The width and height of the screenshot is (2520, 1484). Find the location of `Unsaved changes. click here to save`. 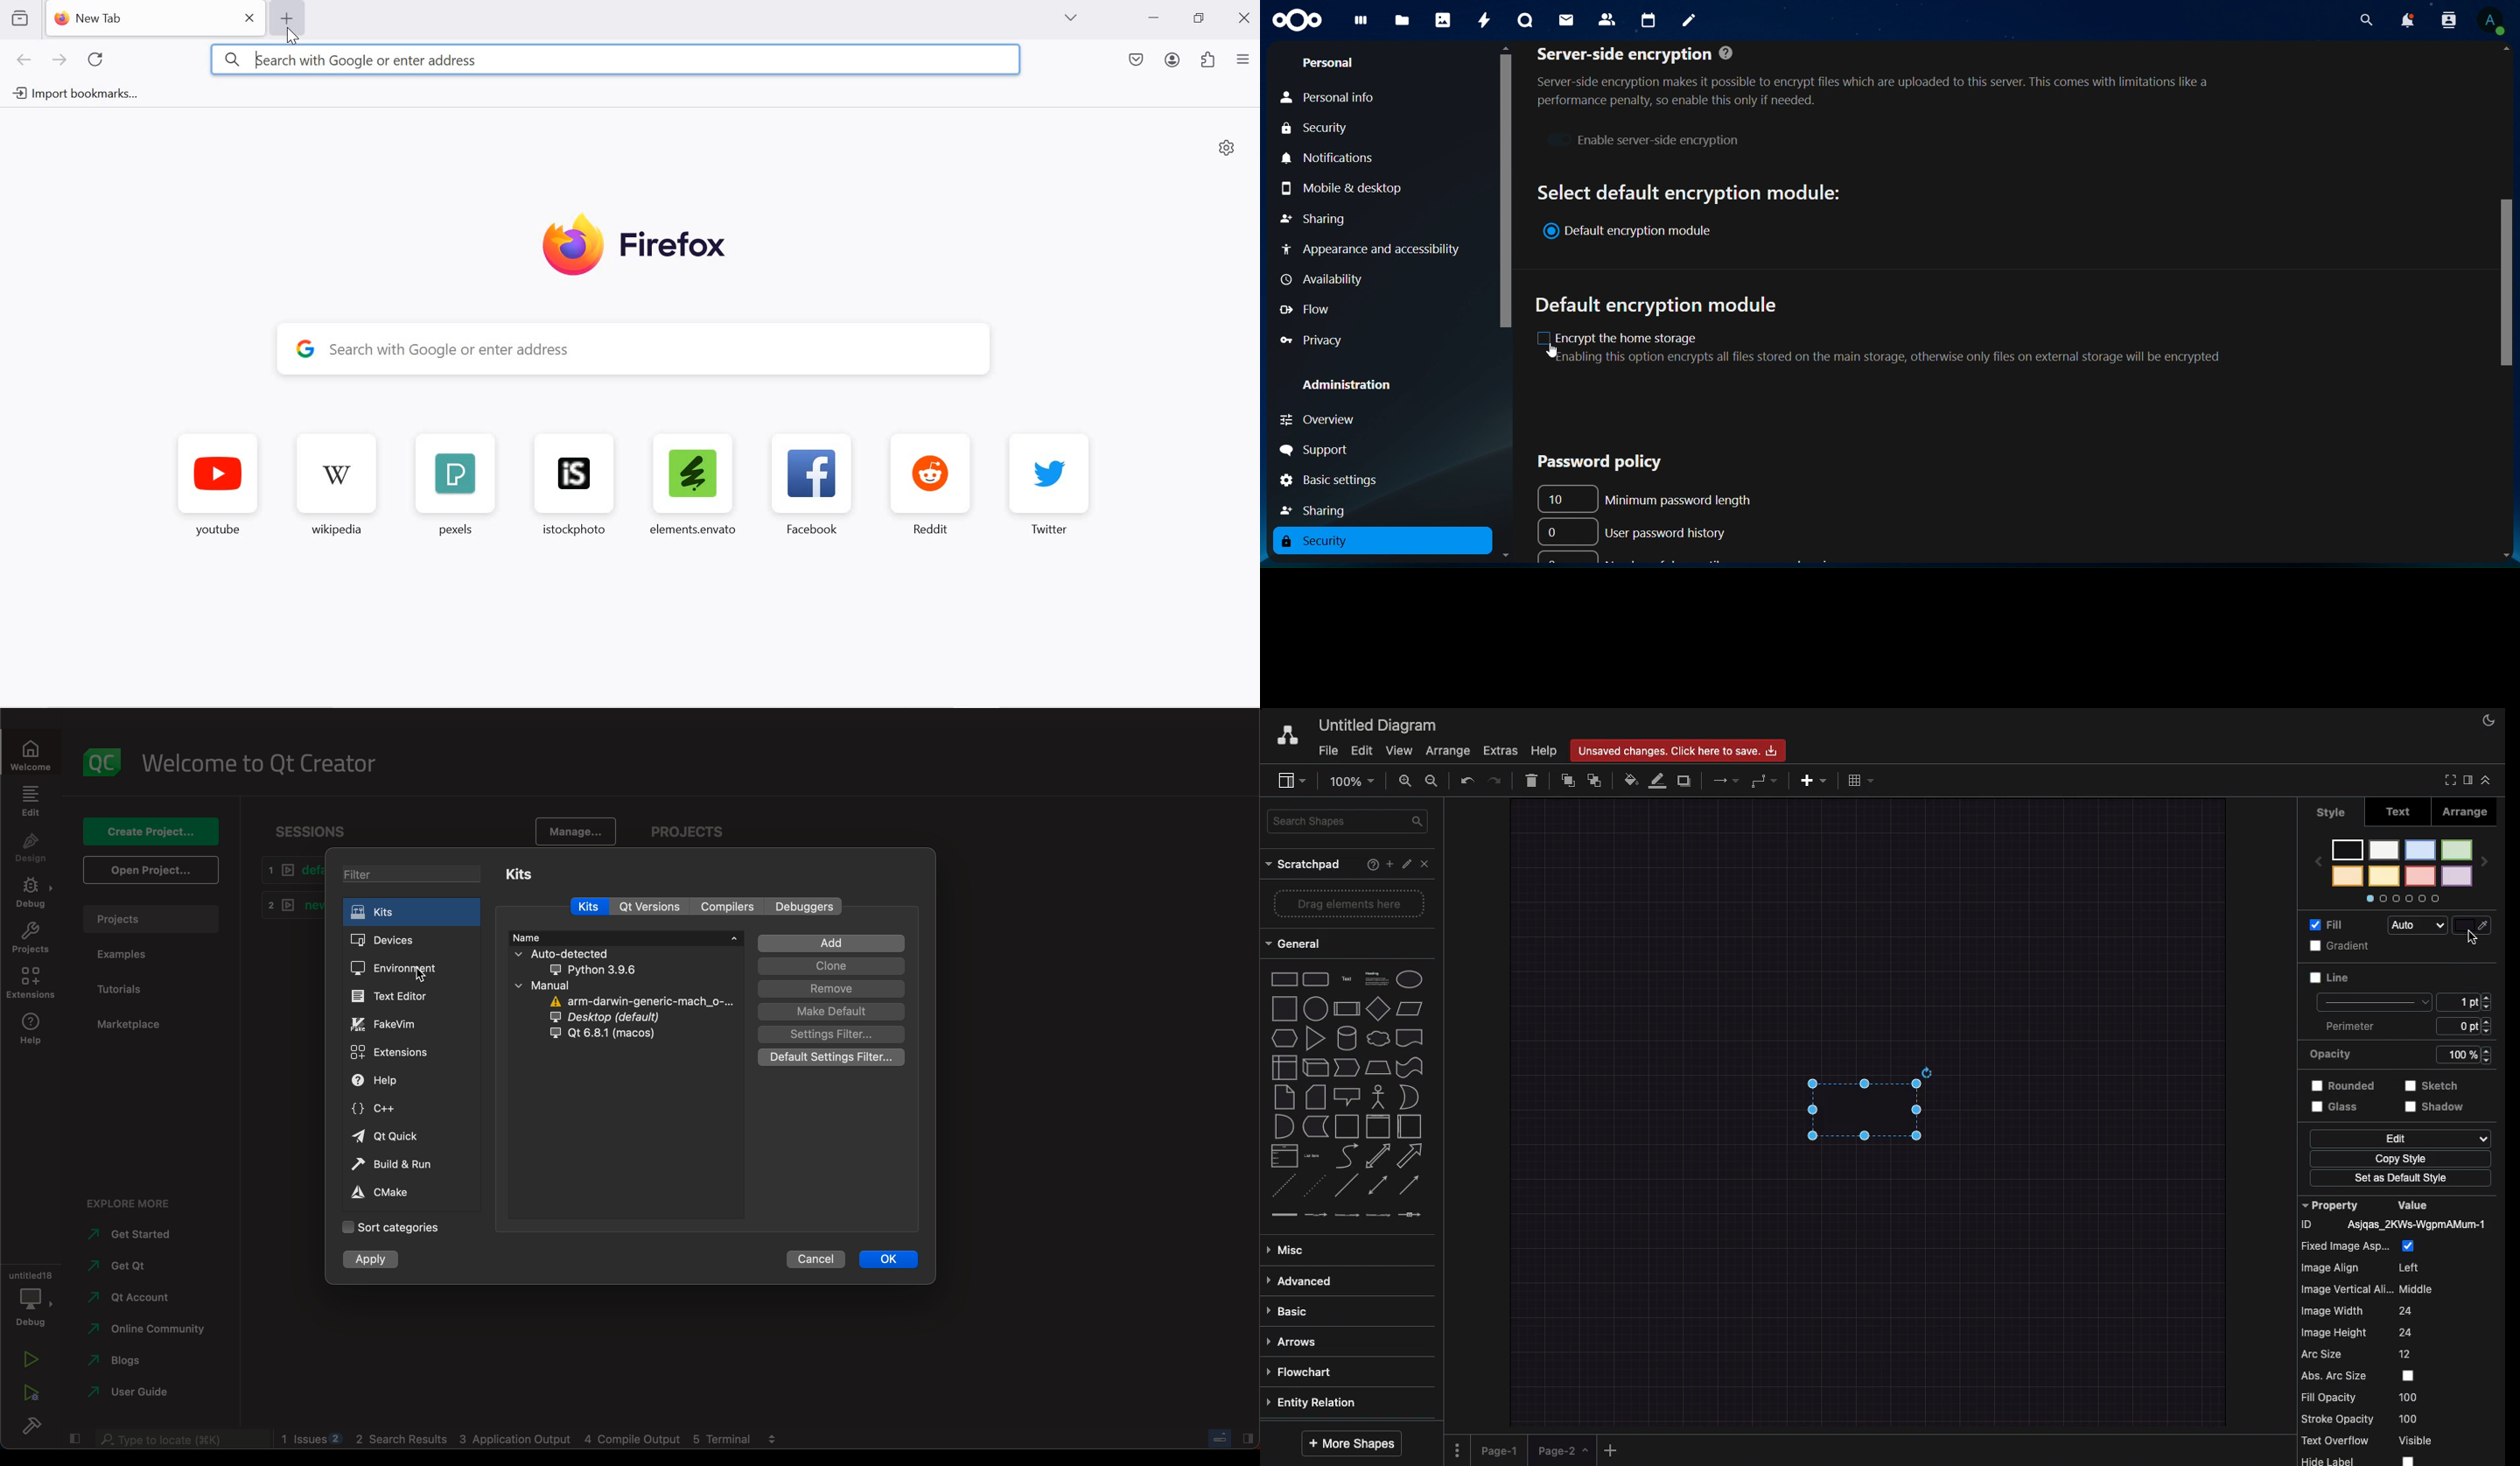

Unsaved changes. click here to save is located at coordinates (1682, 750).